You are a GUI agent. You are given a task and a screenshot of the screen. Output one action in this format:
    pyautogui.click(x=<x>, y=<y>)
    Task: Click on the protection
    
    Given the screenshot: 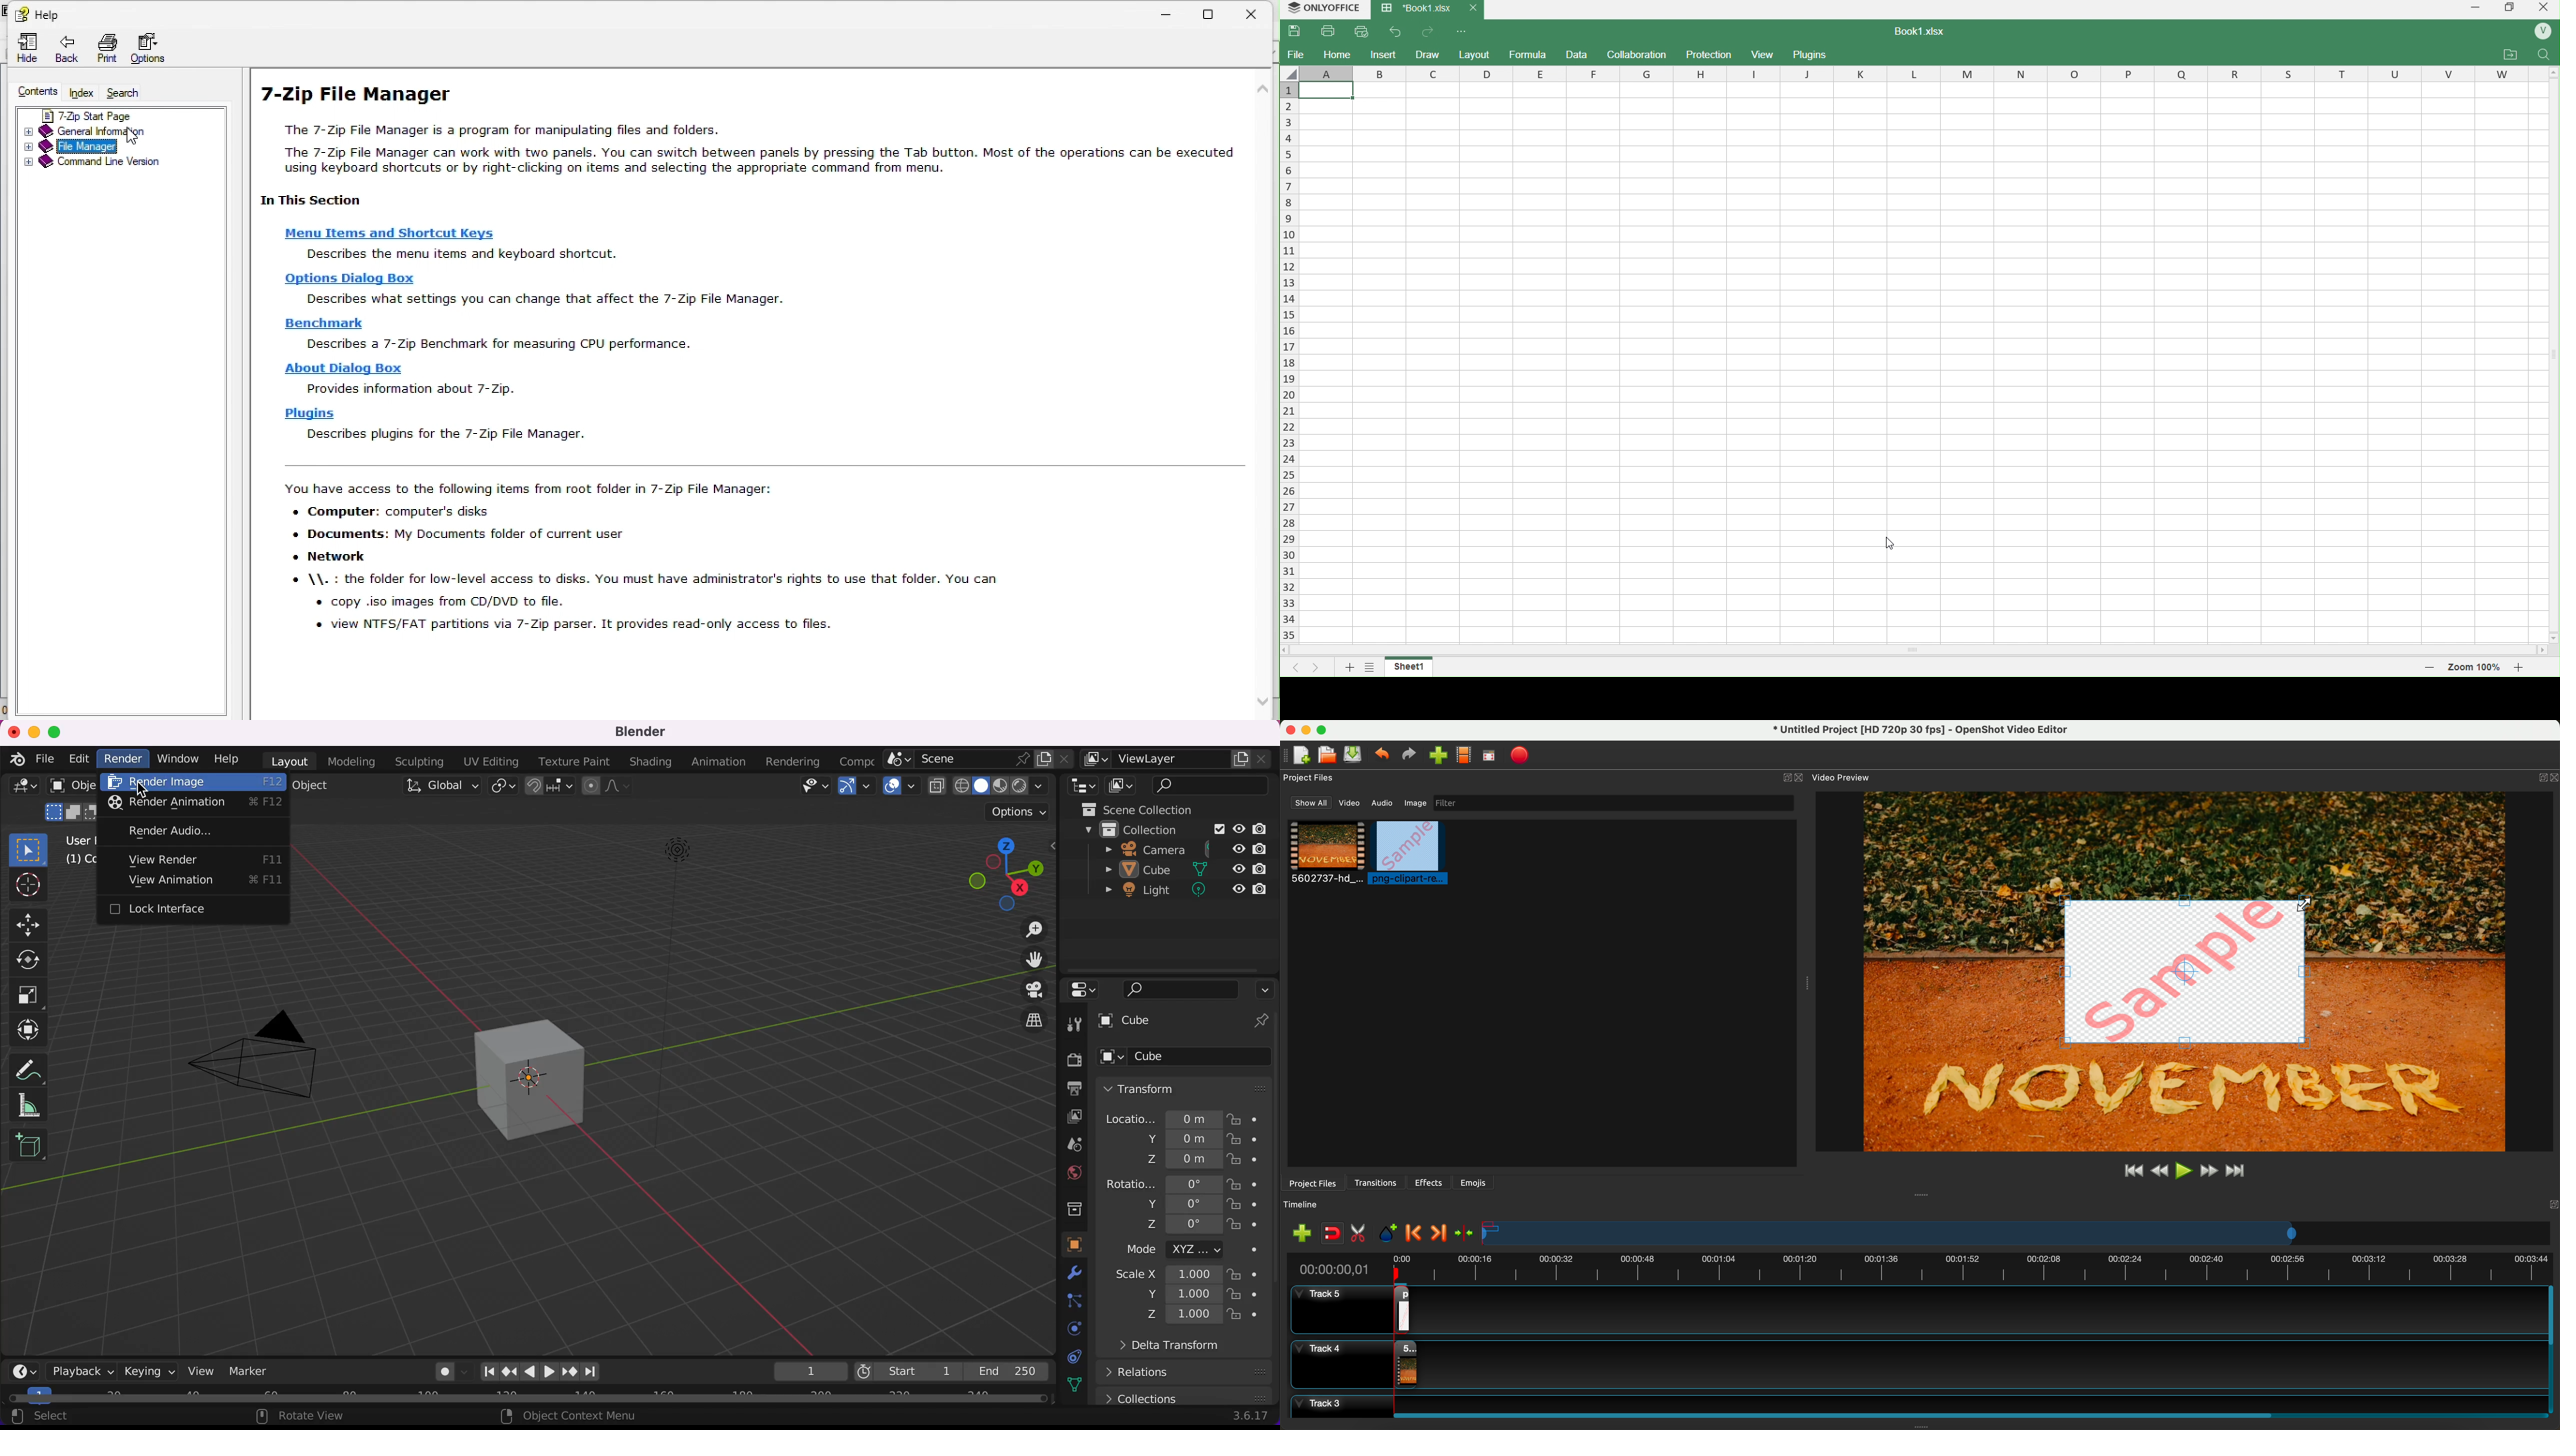 What is the action you would take?
    pyautogui.click(x=1706, y=54)
    